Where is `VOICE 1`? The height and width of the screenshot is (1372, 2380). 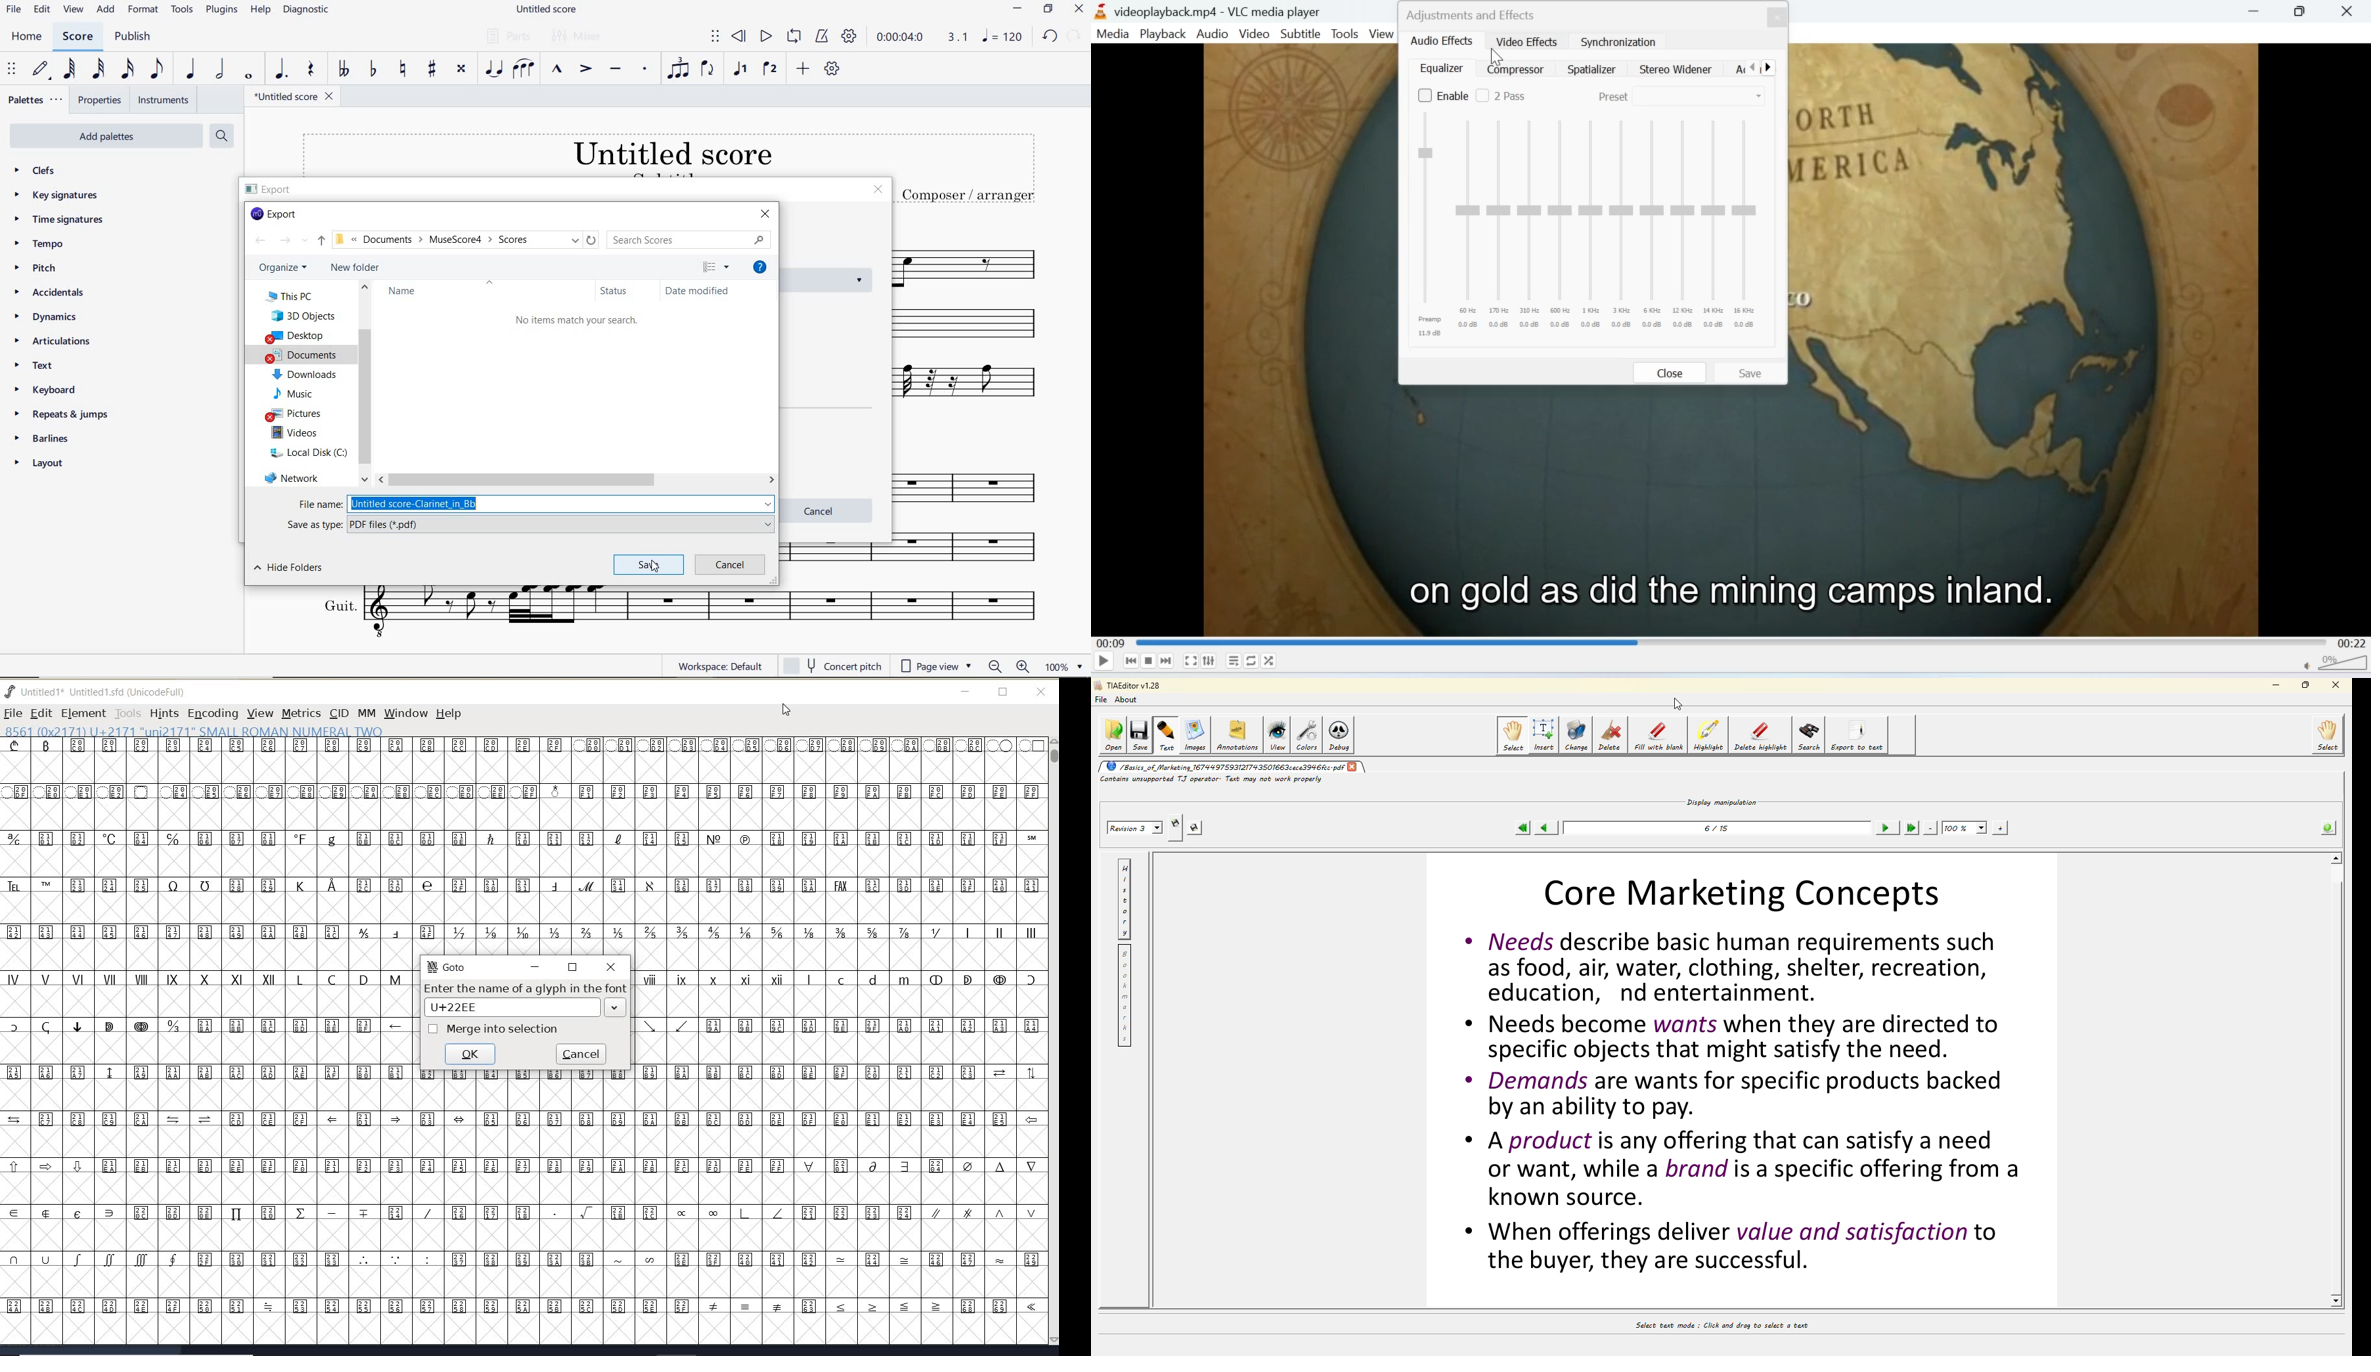 VOICE 1 is located at coordinates (741, 69).